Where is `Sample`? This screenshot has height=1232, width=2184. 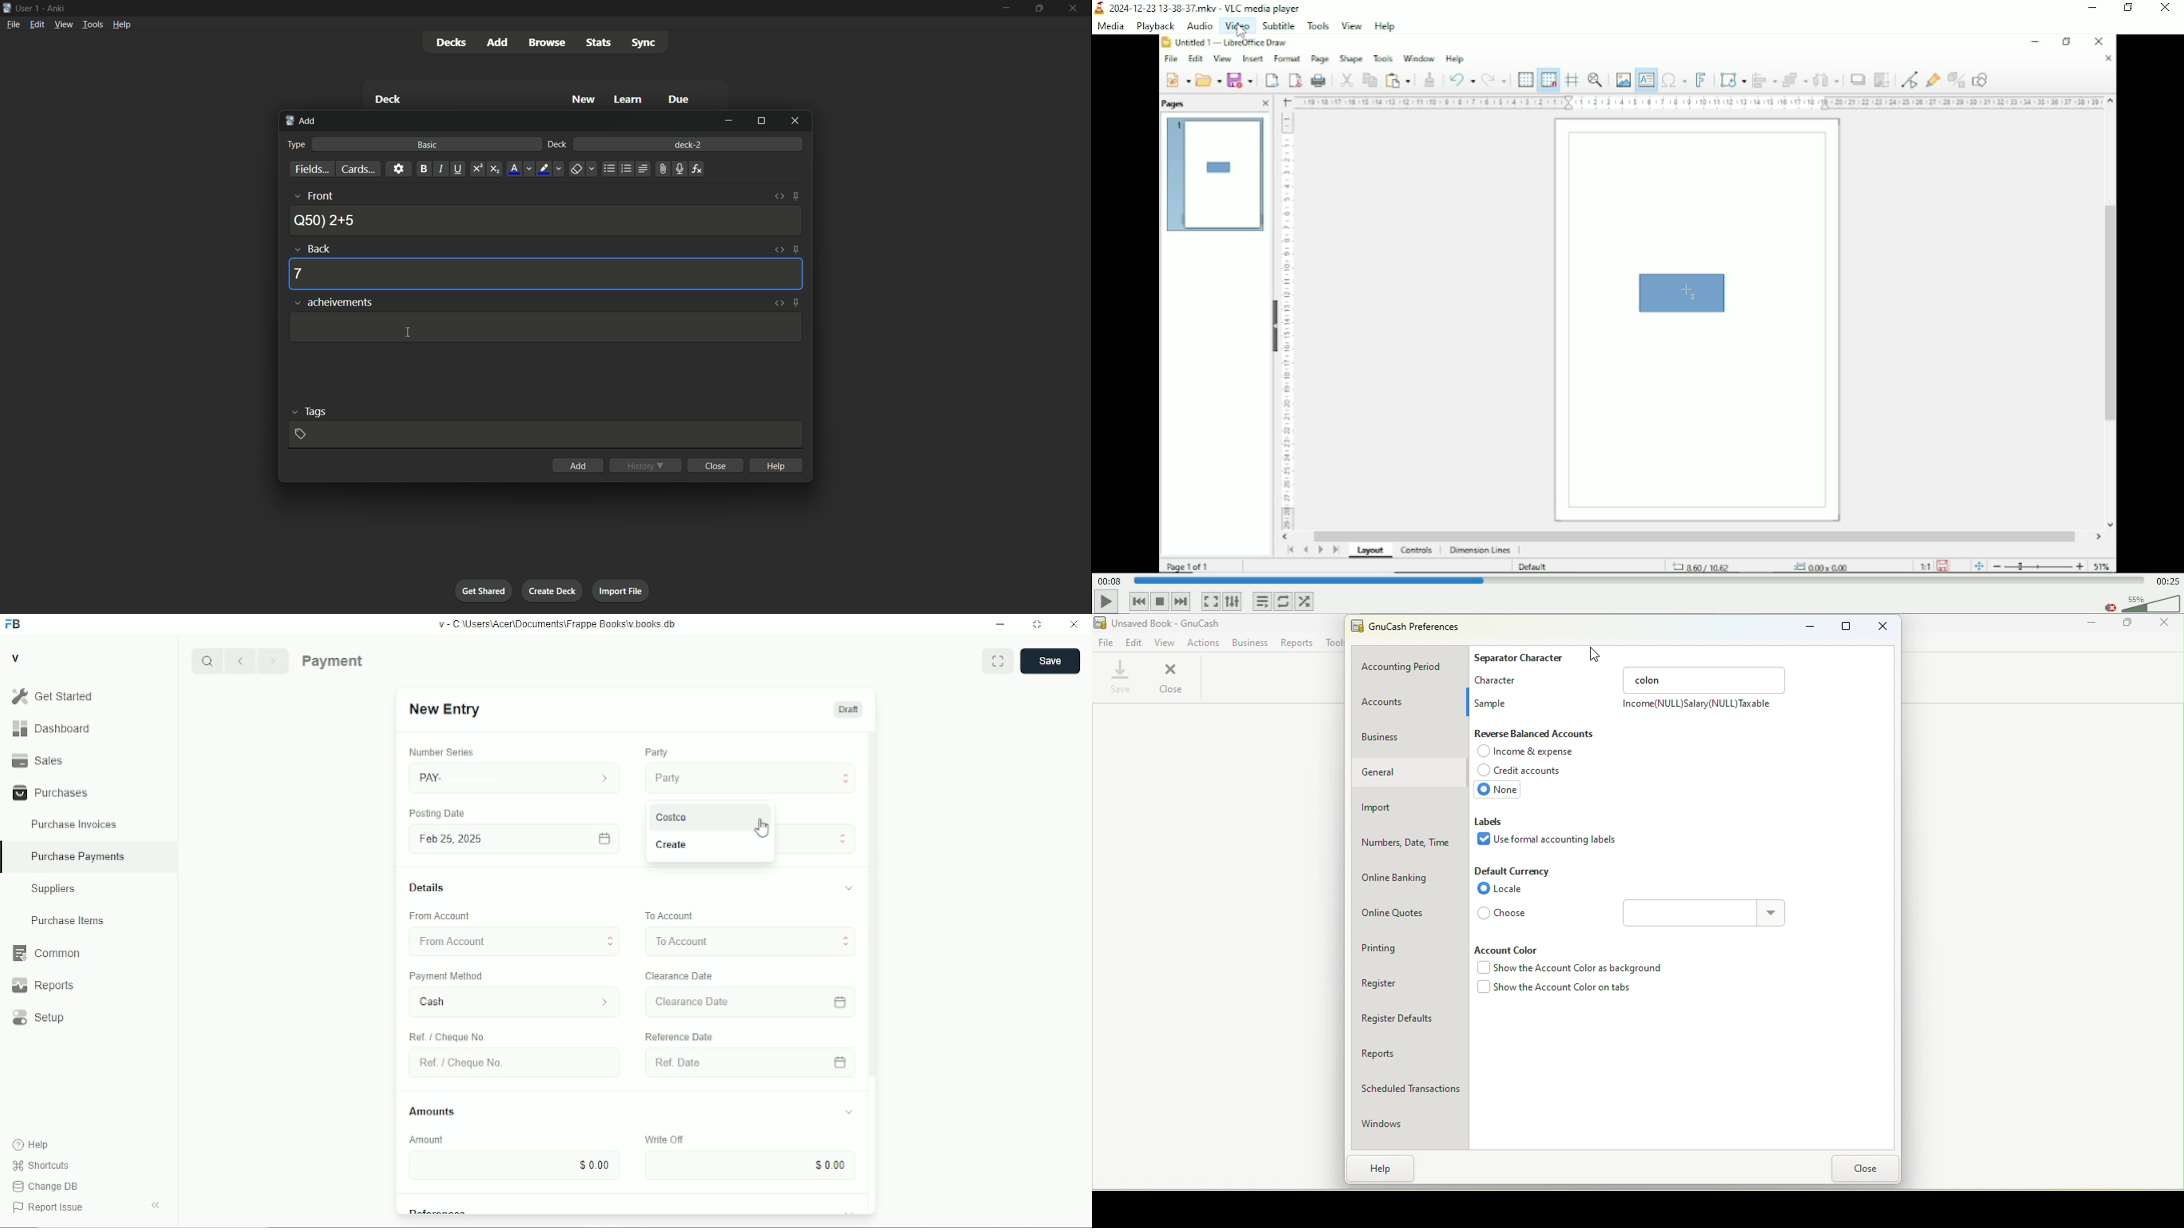 Sample is located at coordinates (1493, 701).